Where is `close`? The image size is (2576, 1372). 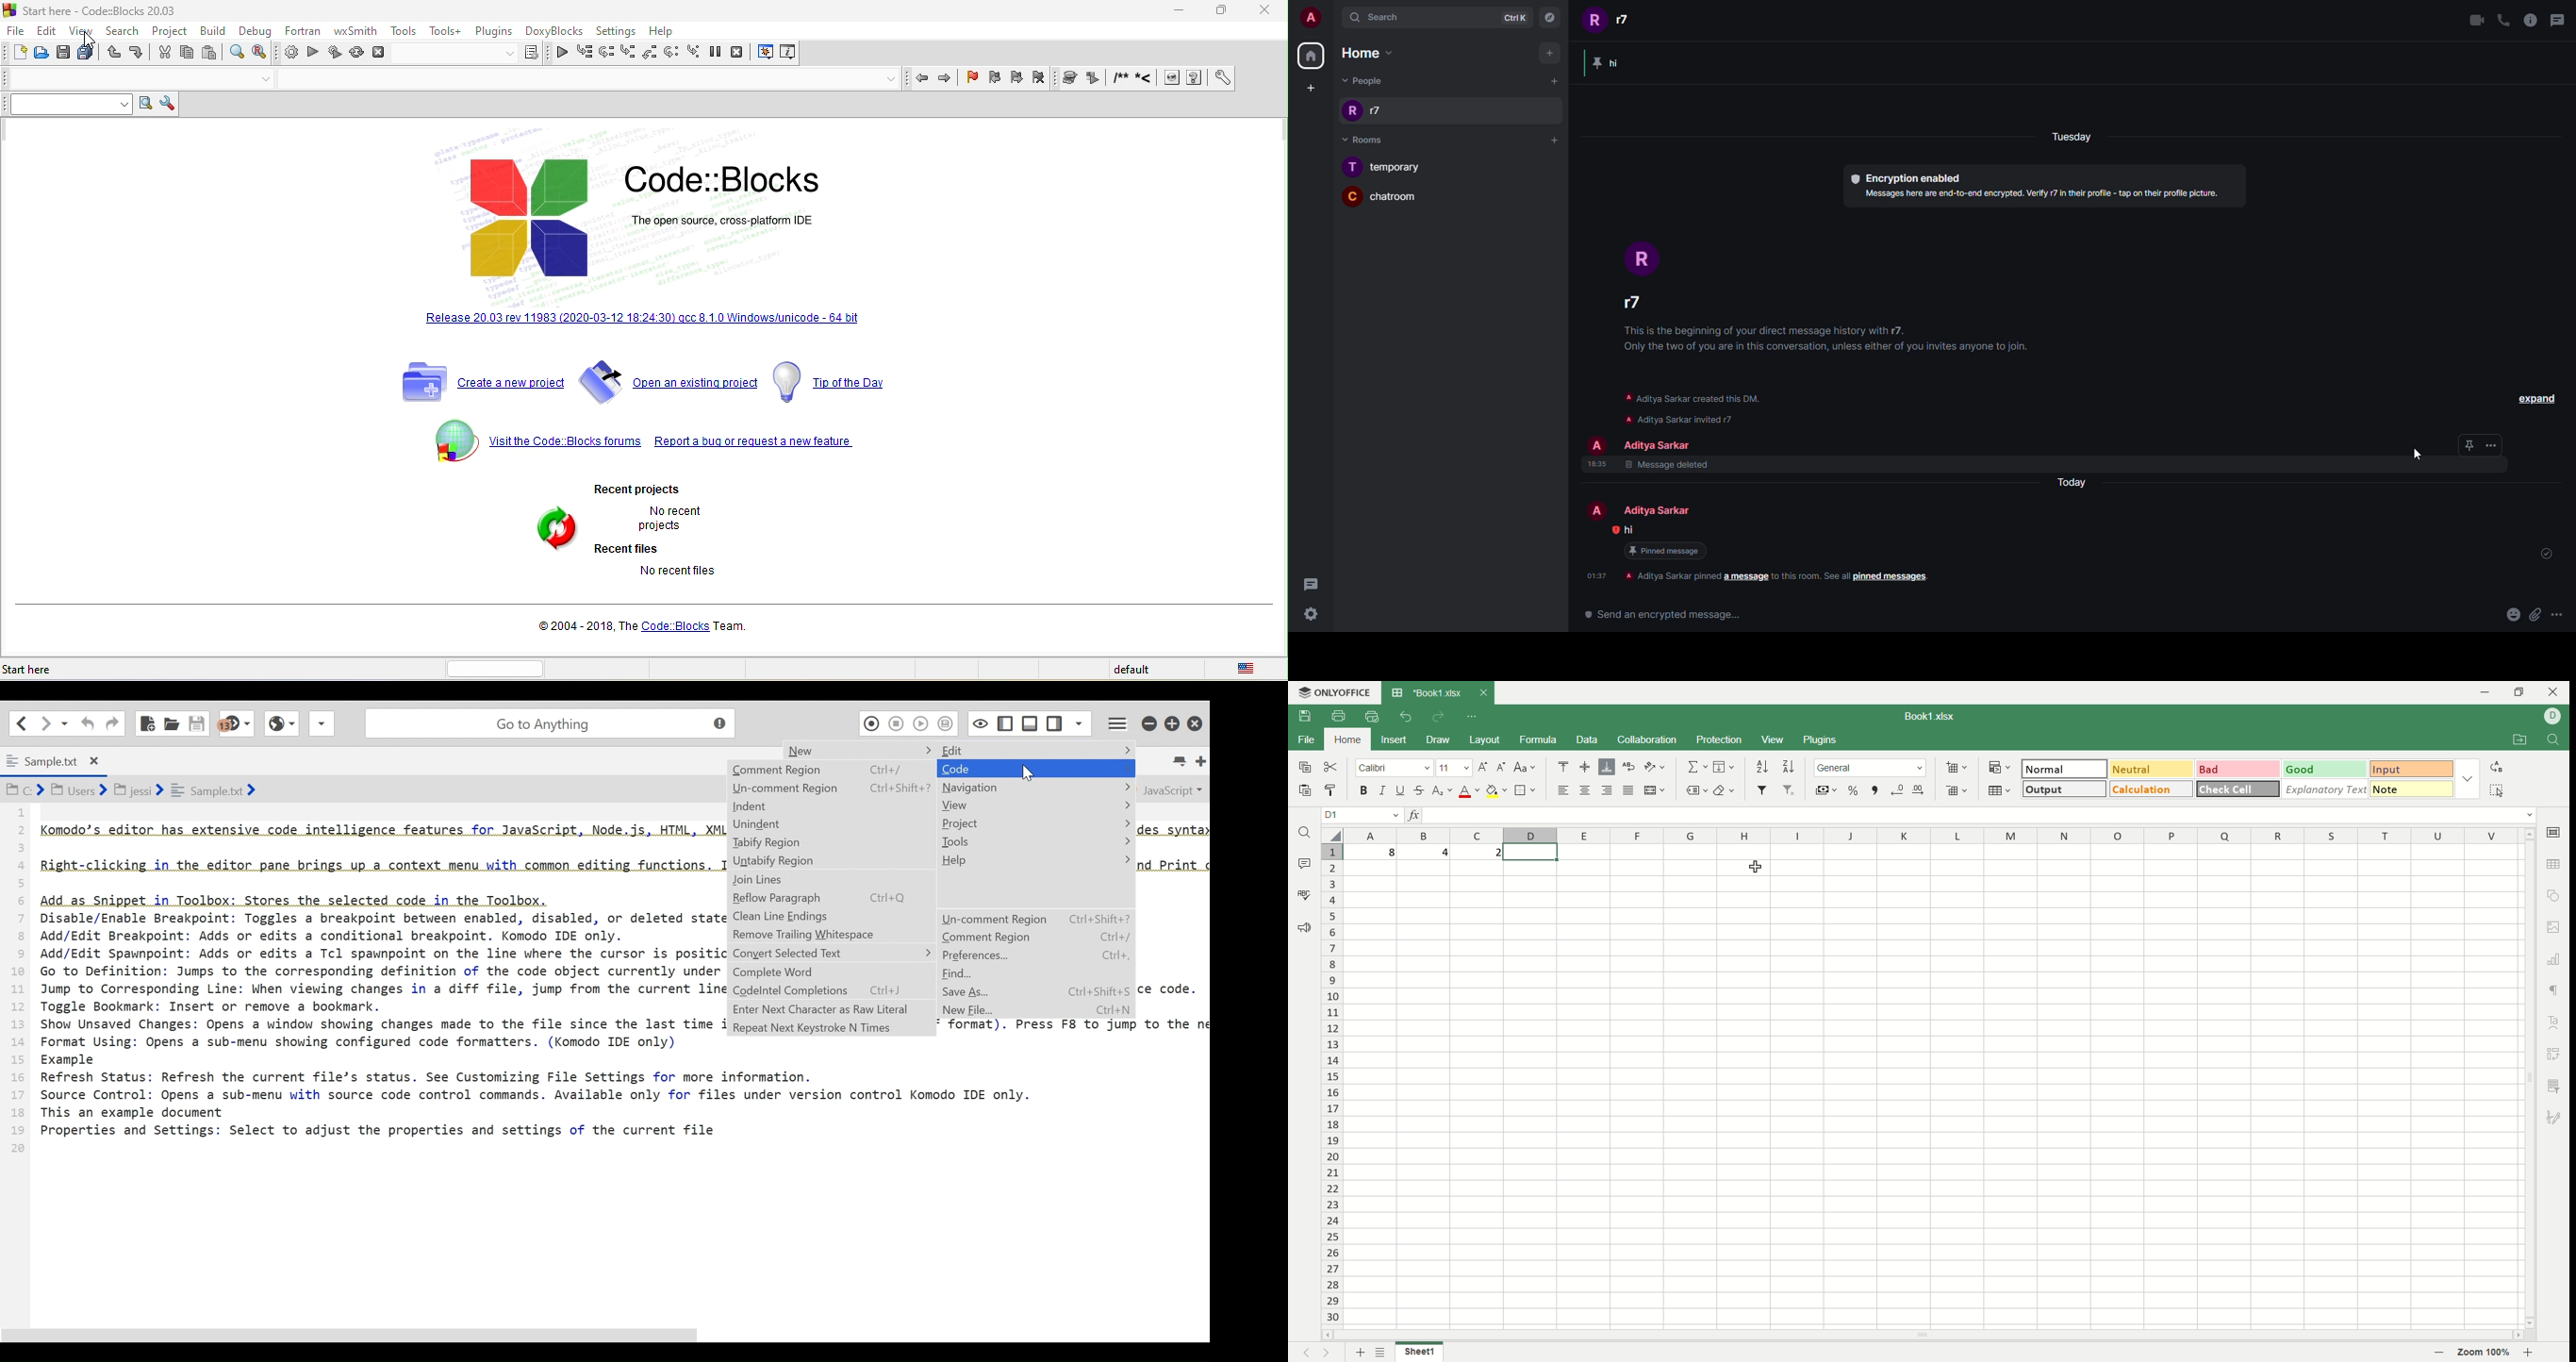 close is located at coordinates (1483, 693).